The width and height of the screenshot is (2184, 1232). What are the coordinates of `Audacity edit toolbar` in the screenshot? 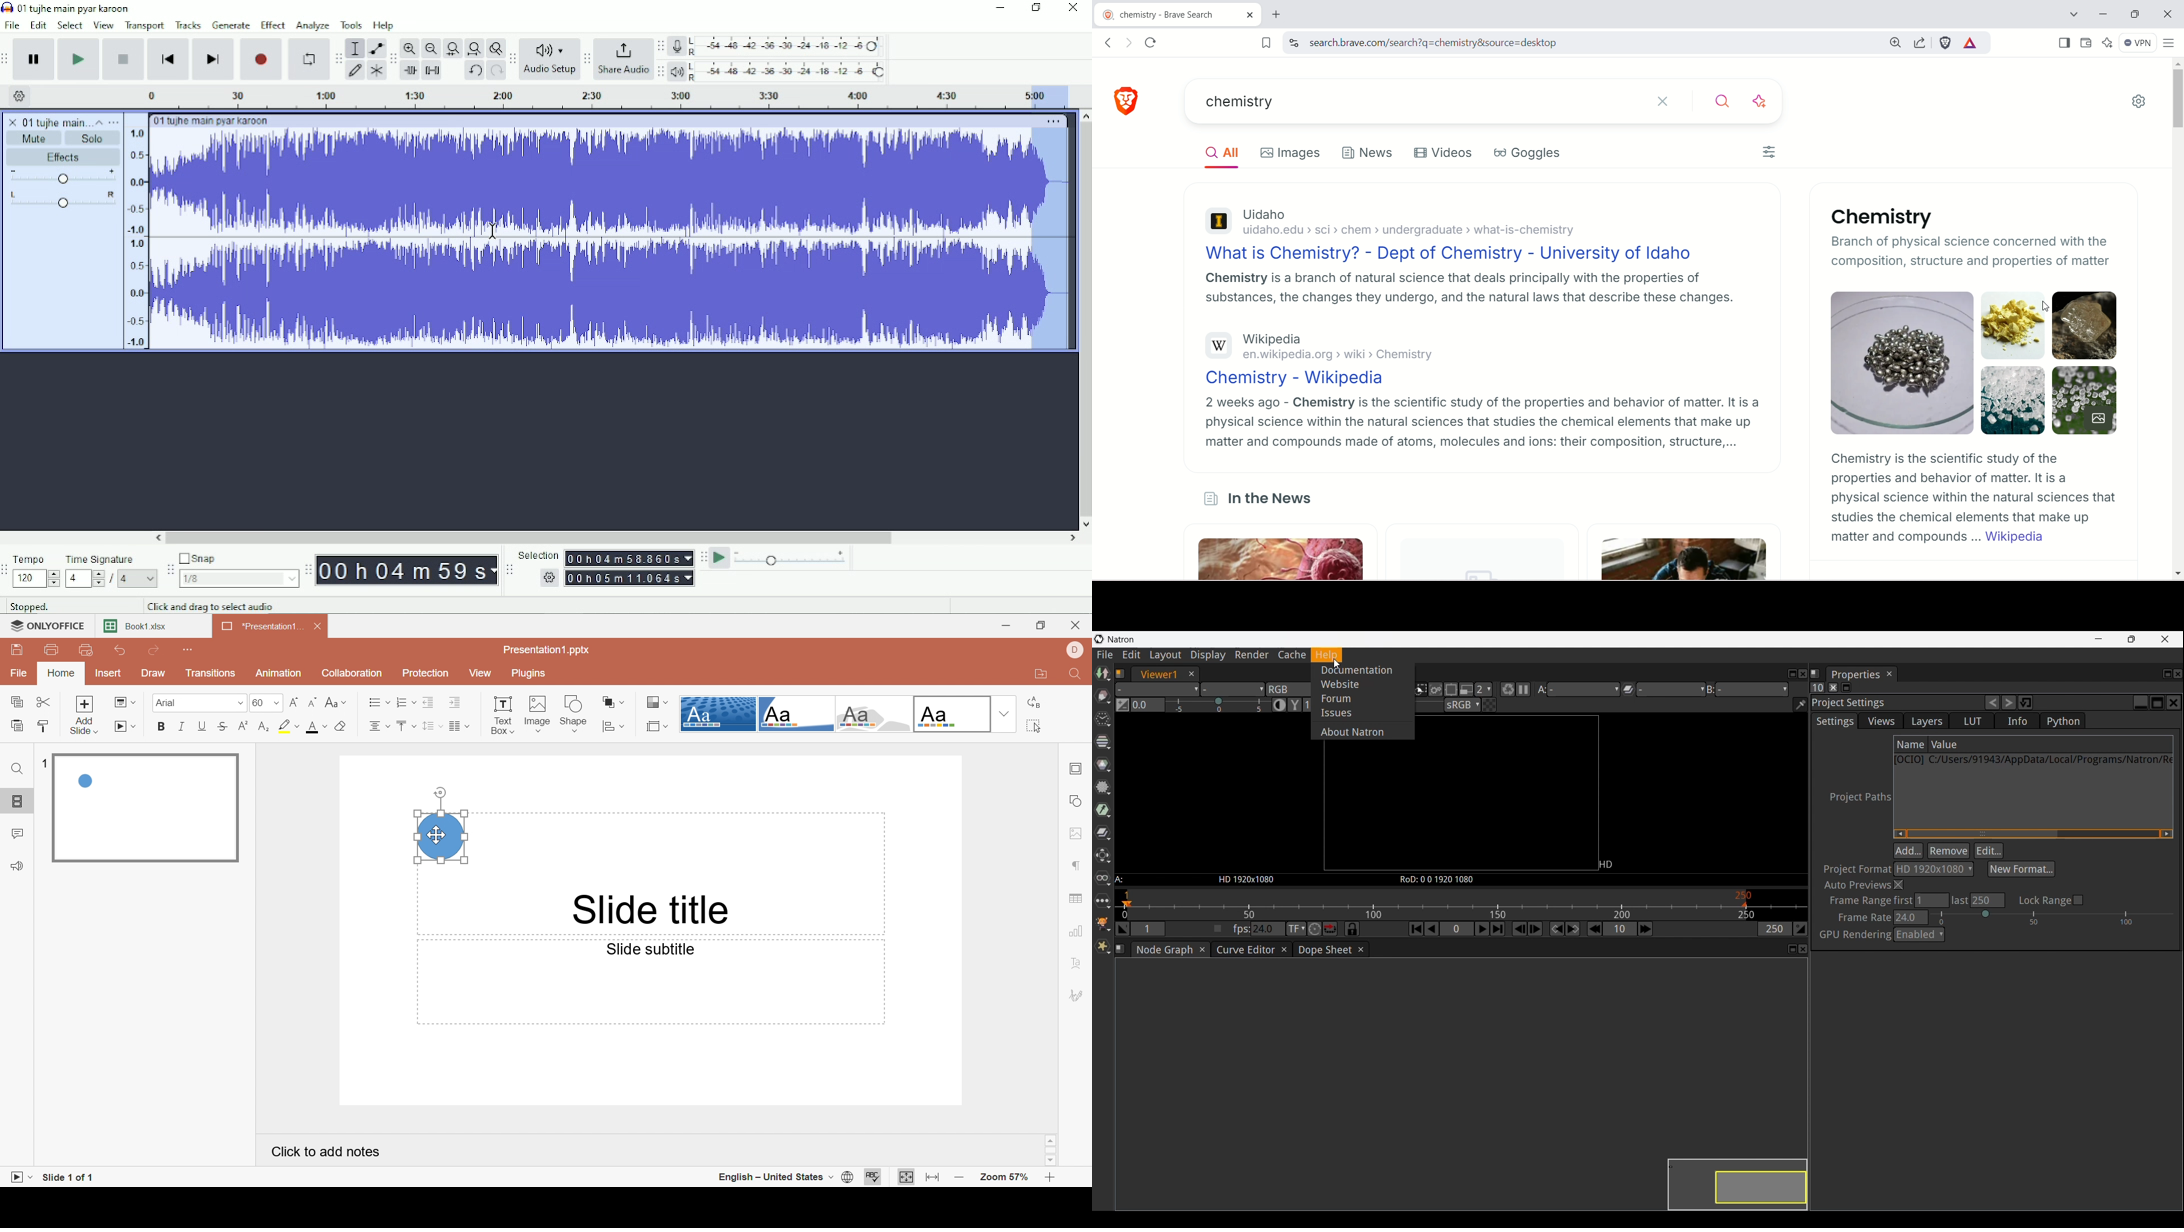 It's located at (391, 59).